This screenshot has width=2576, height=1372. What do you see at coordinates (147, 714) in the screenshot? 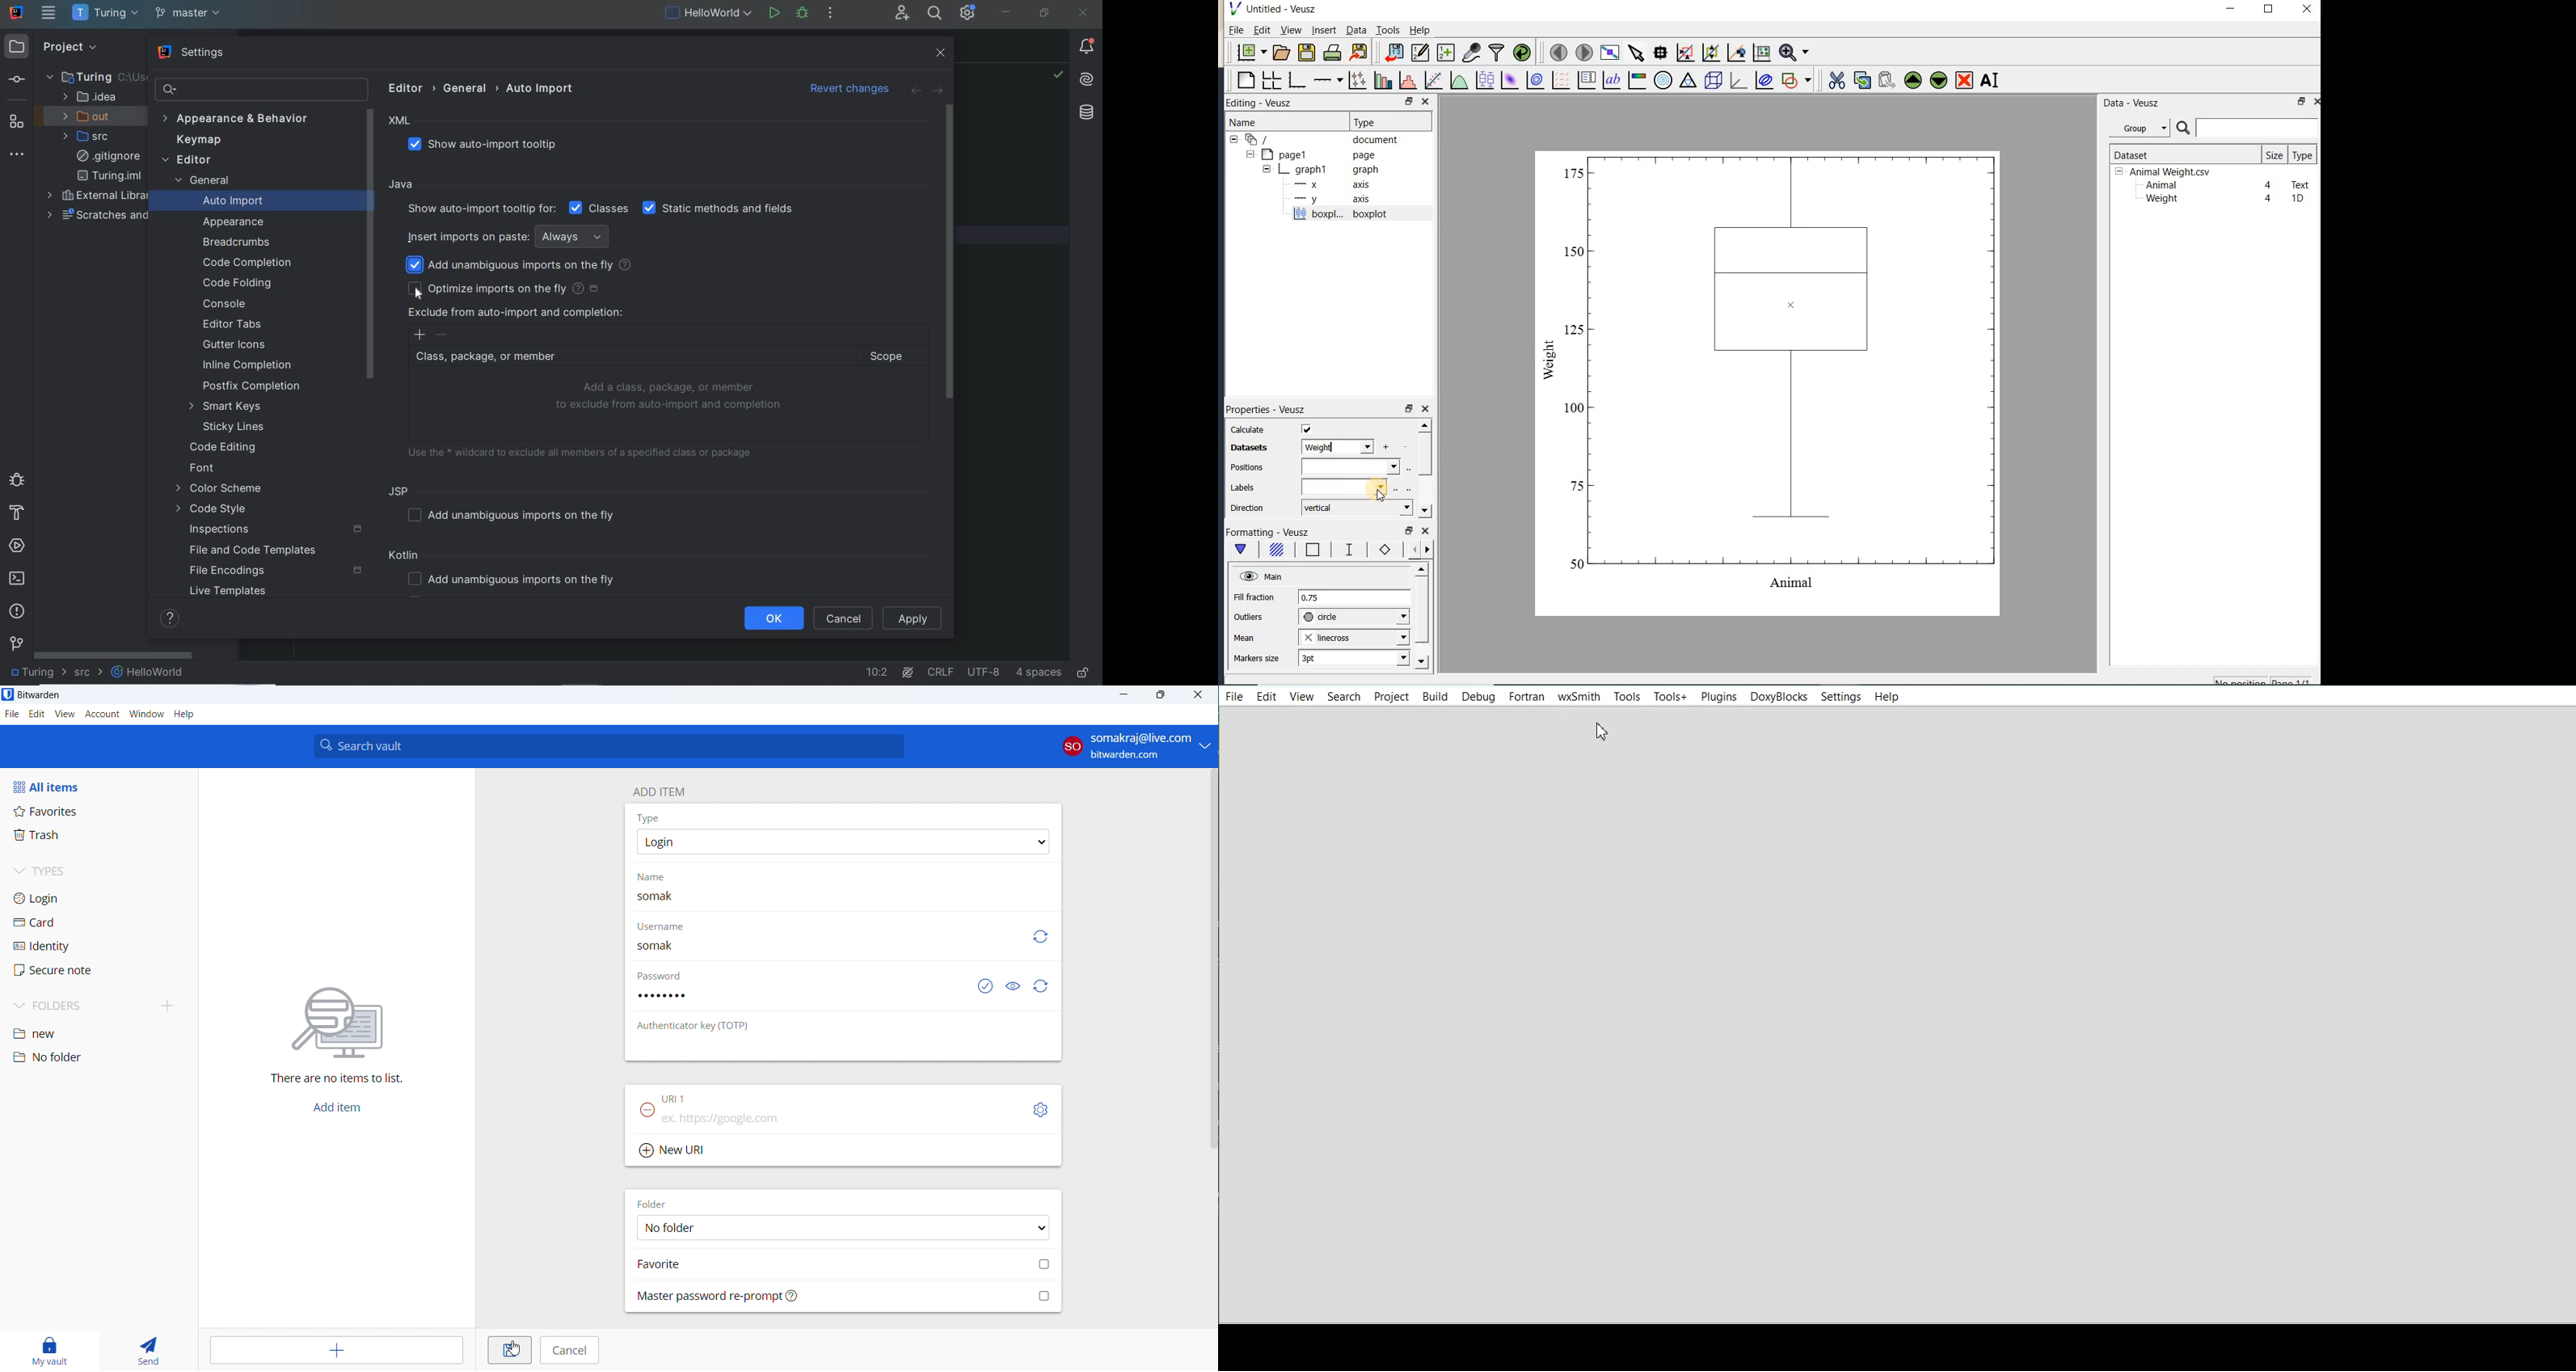
I see `window` at bounding box center [147, 714].